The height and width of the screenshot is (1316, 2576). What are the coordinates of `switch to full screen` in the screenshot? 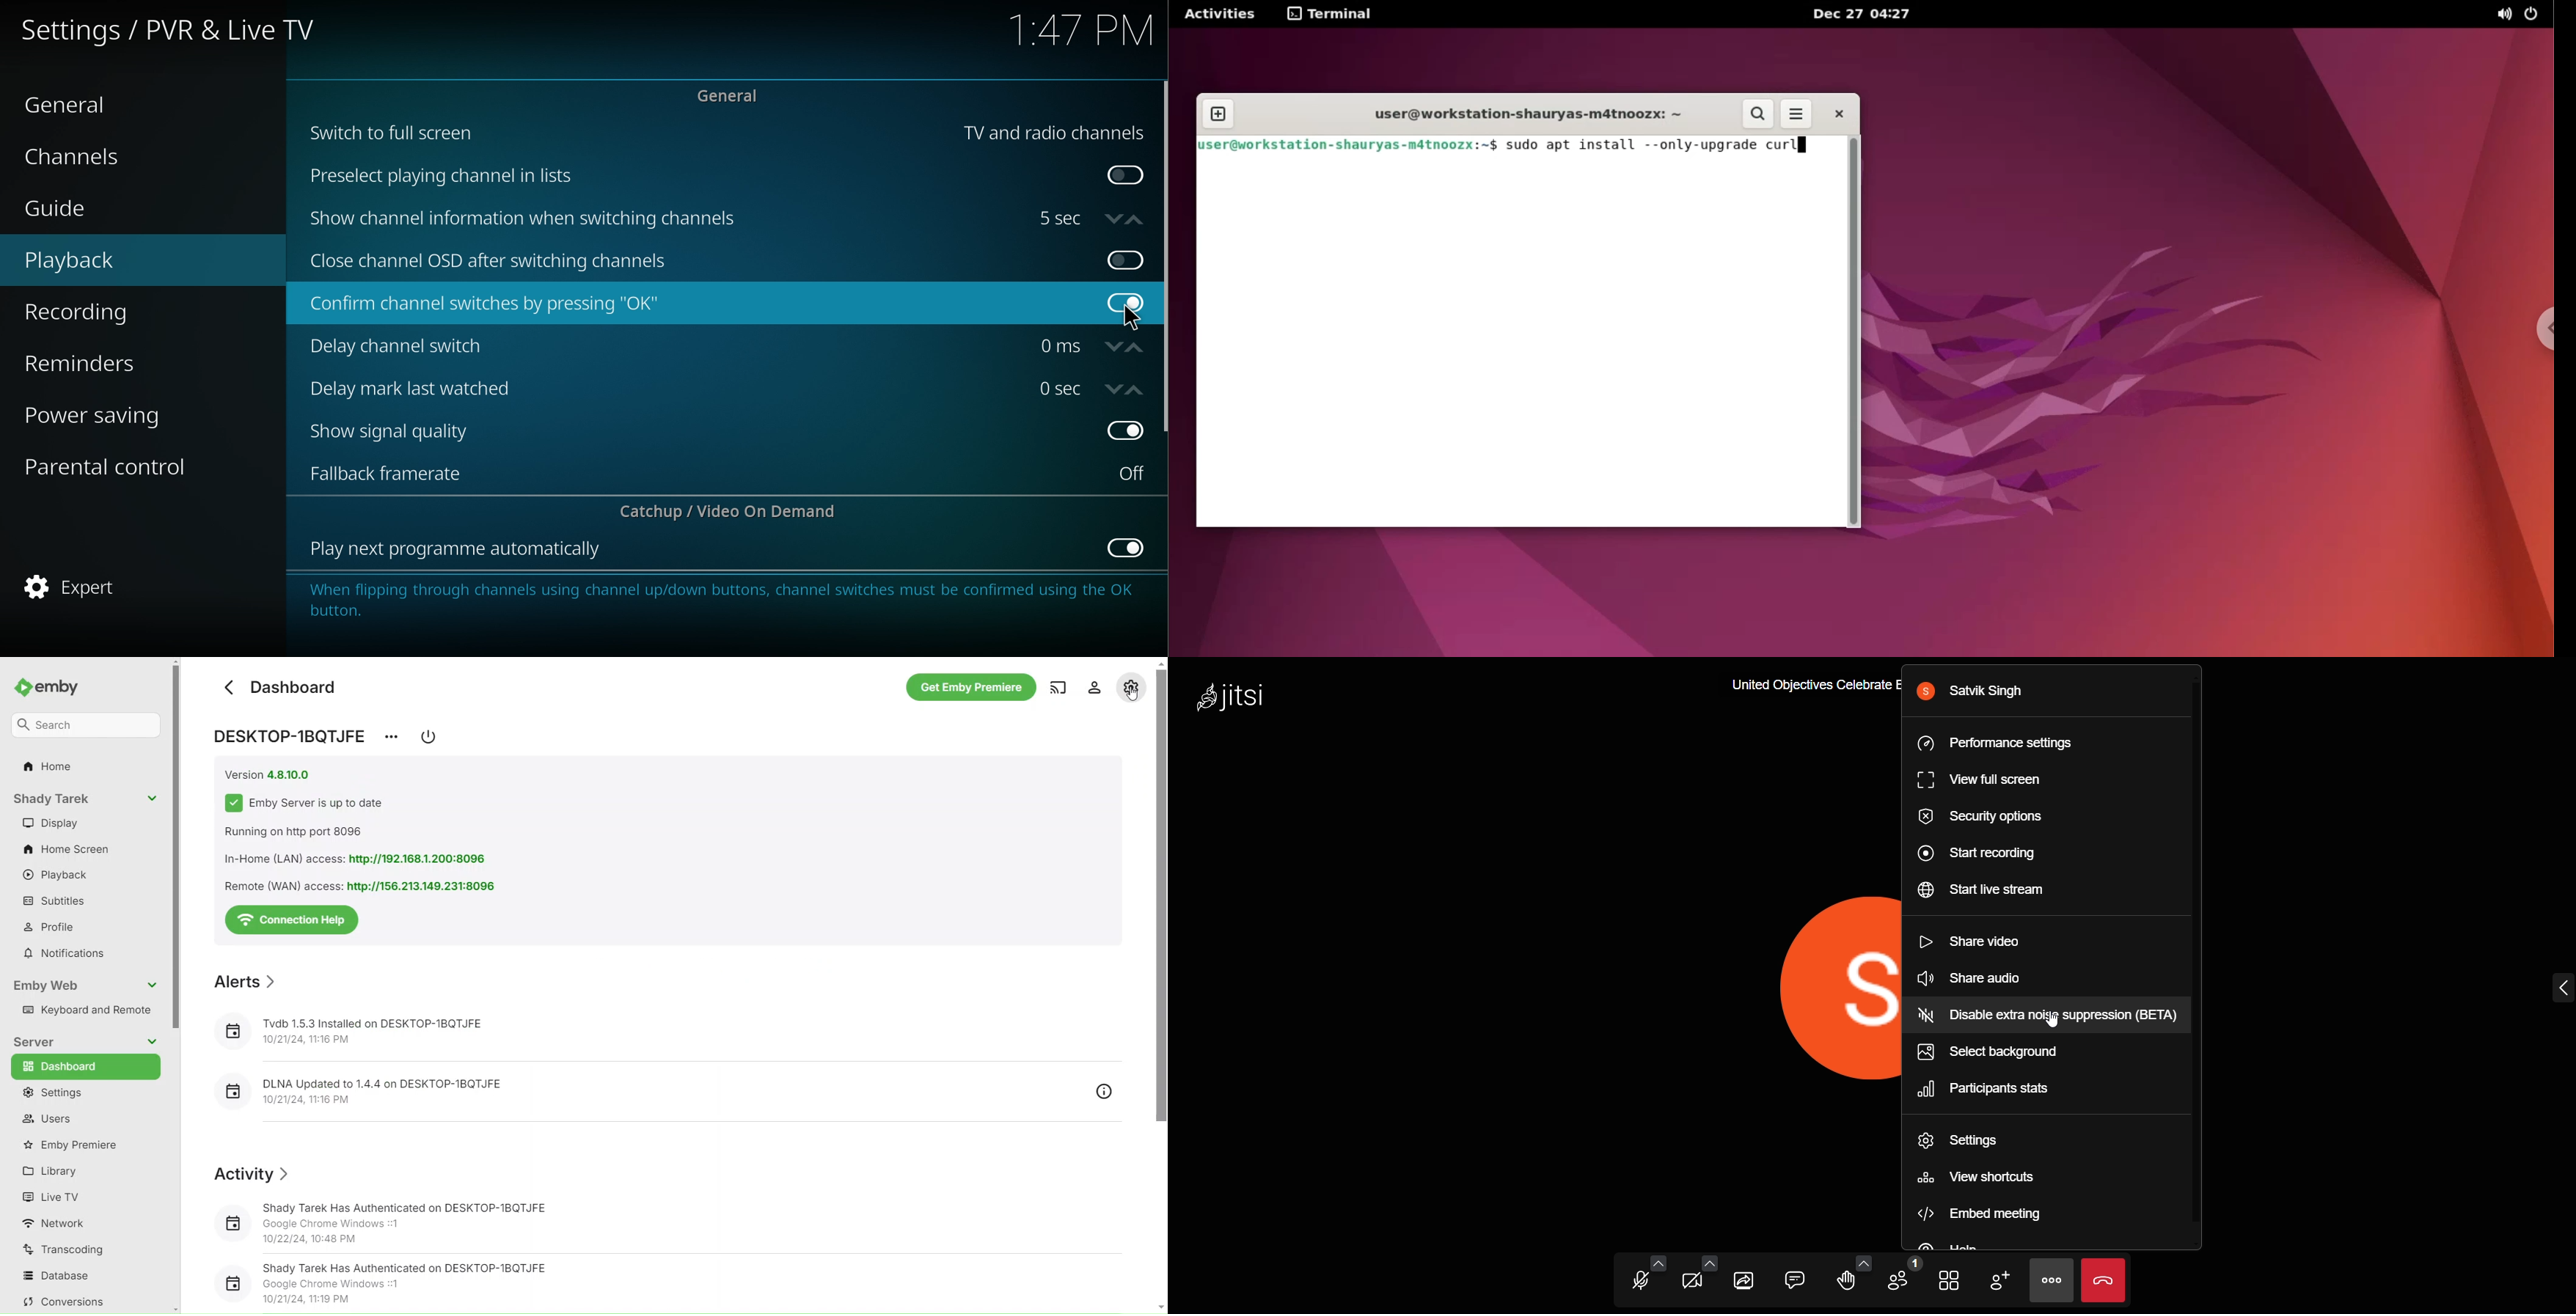 It's located at (393, 131).